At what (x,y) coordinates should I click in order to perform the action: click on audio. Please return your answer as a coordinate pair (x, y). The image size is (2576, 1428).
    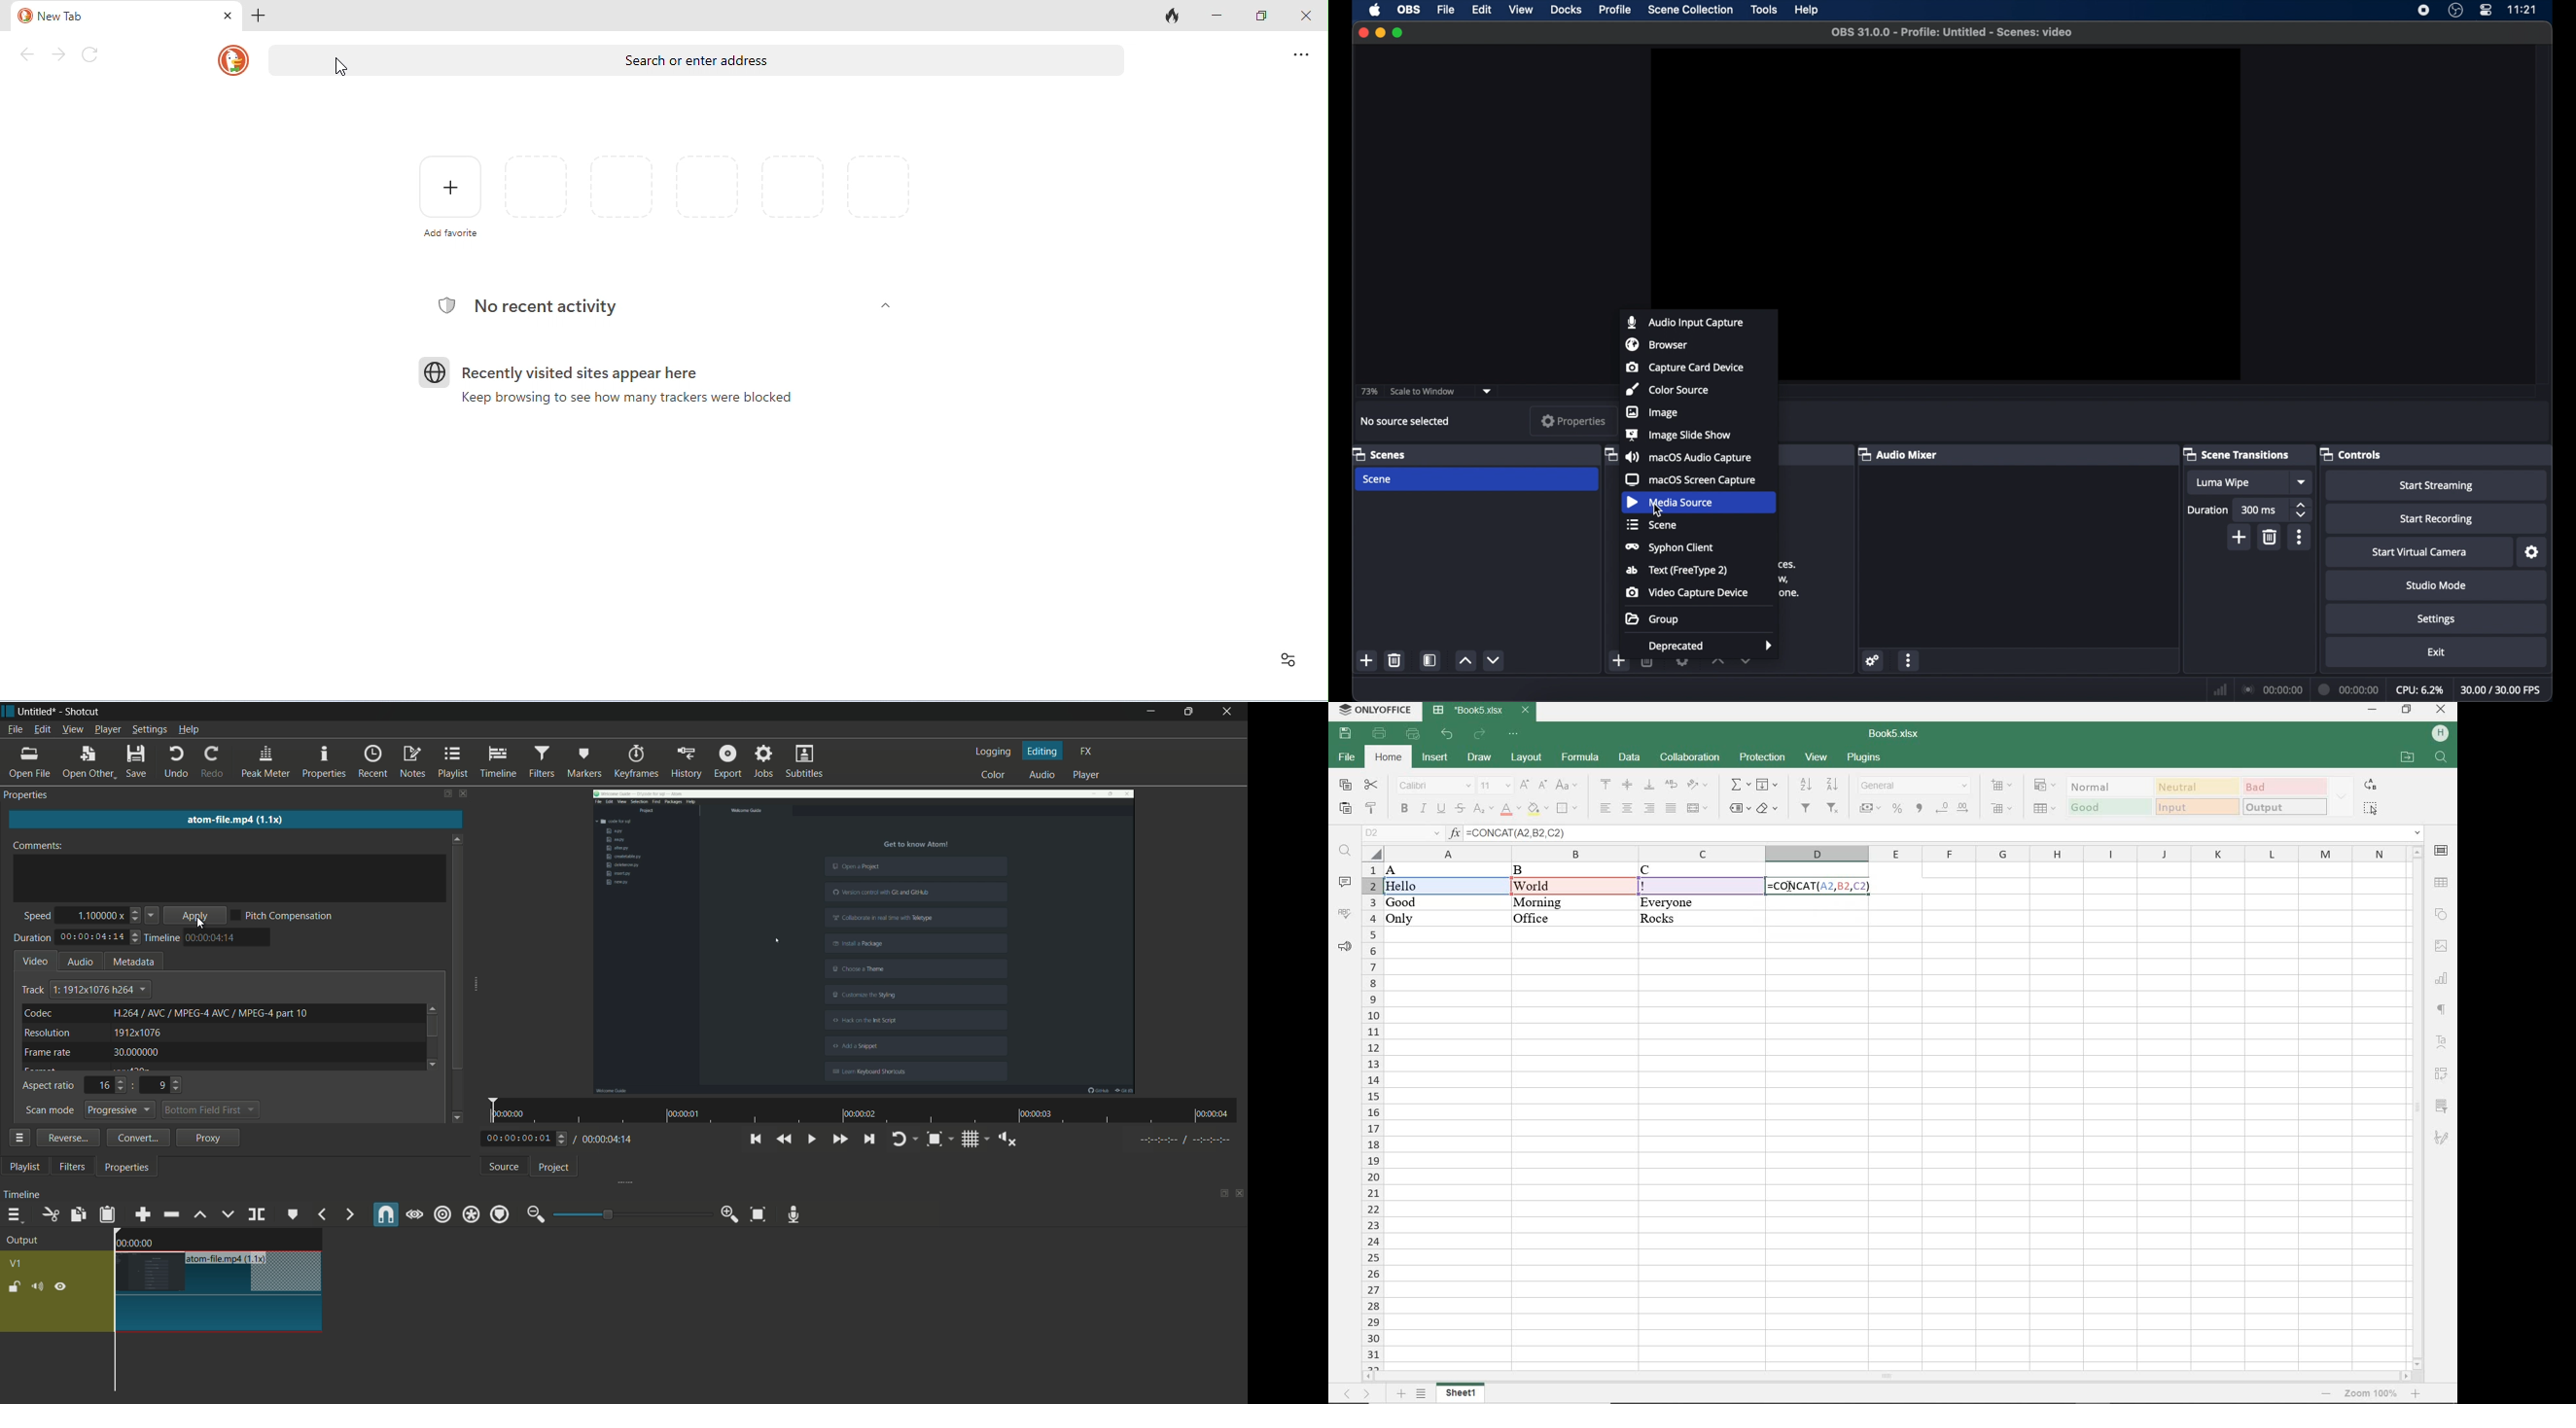
    Looking at the image, I should click on (1044, 774).